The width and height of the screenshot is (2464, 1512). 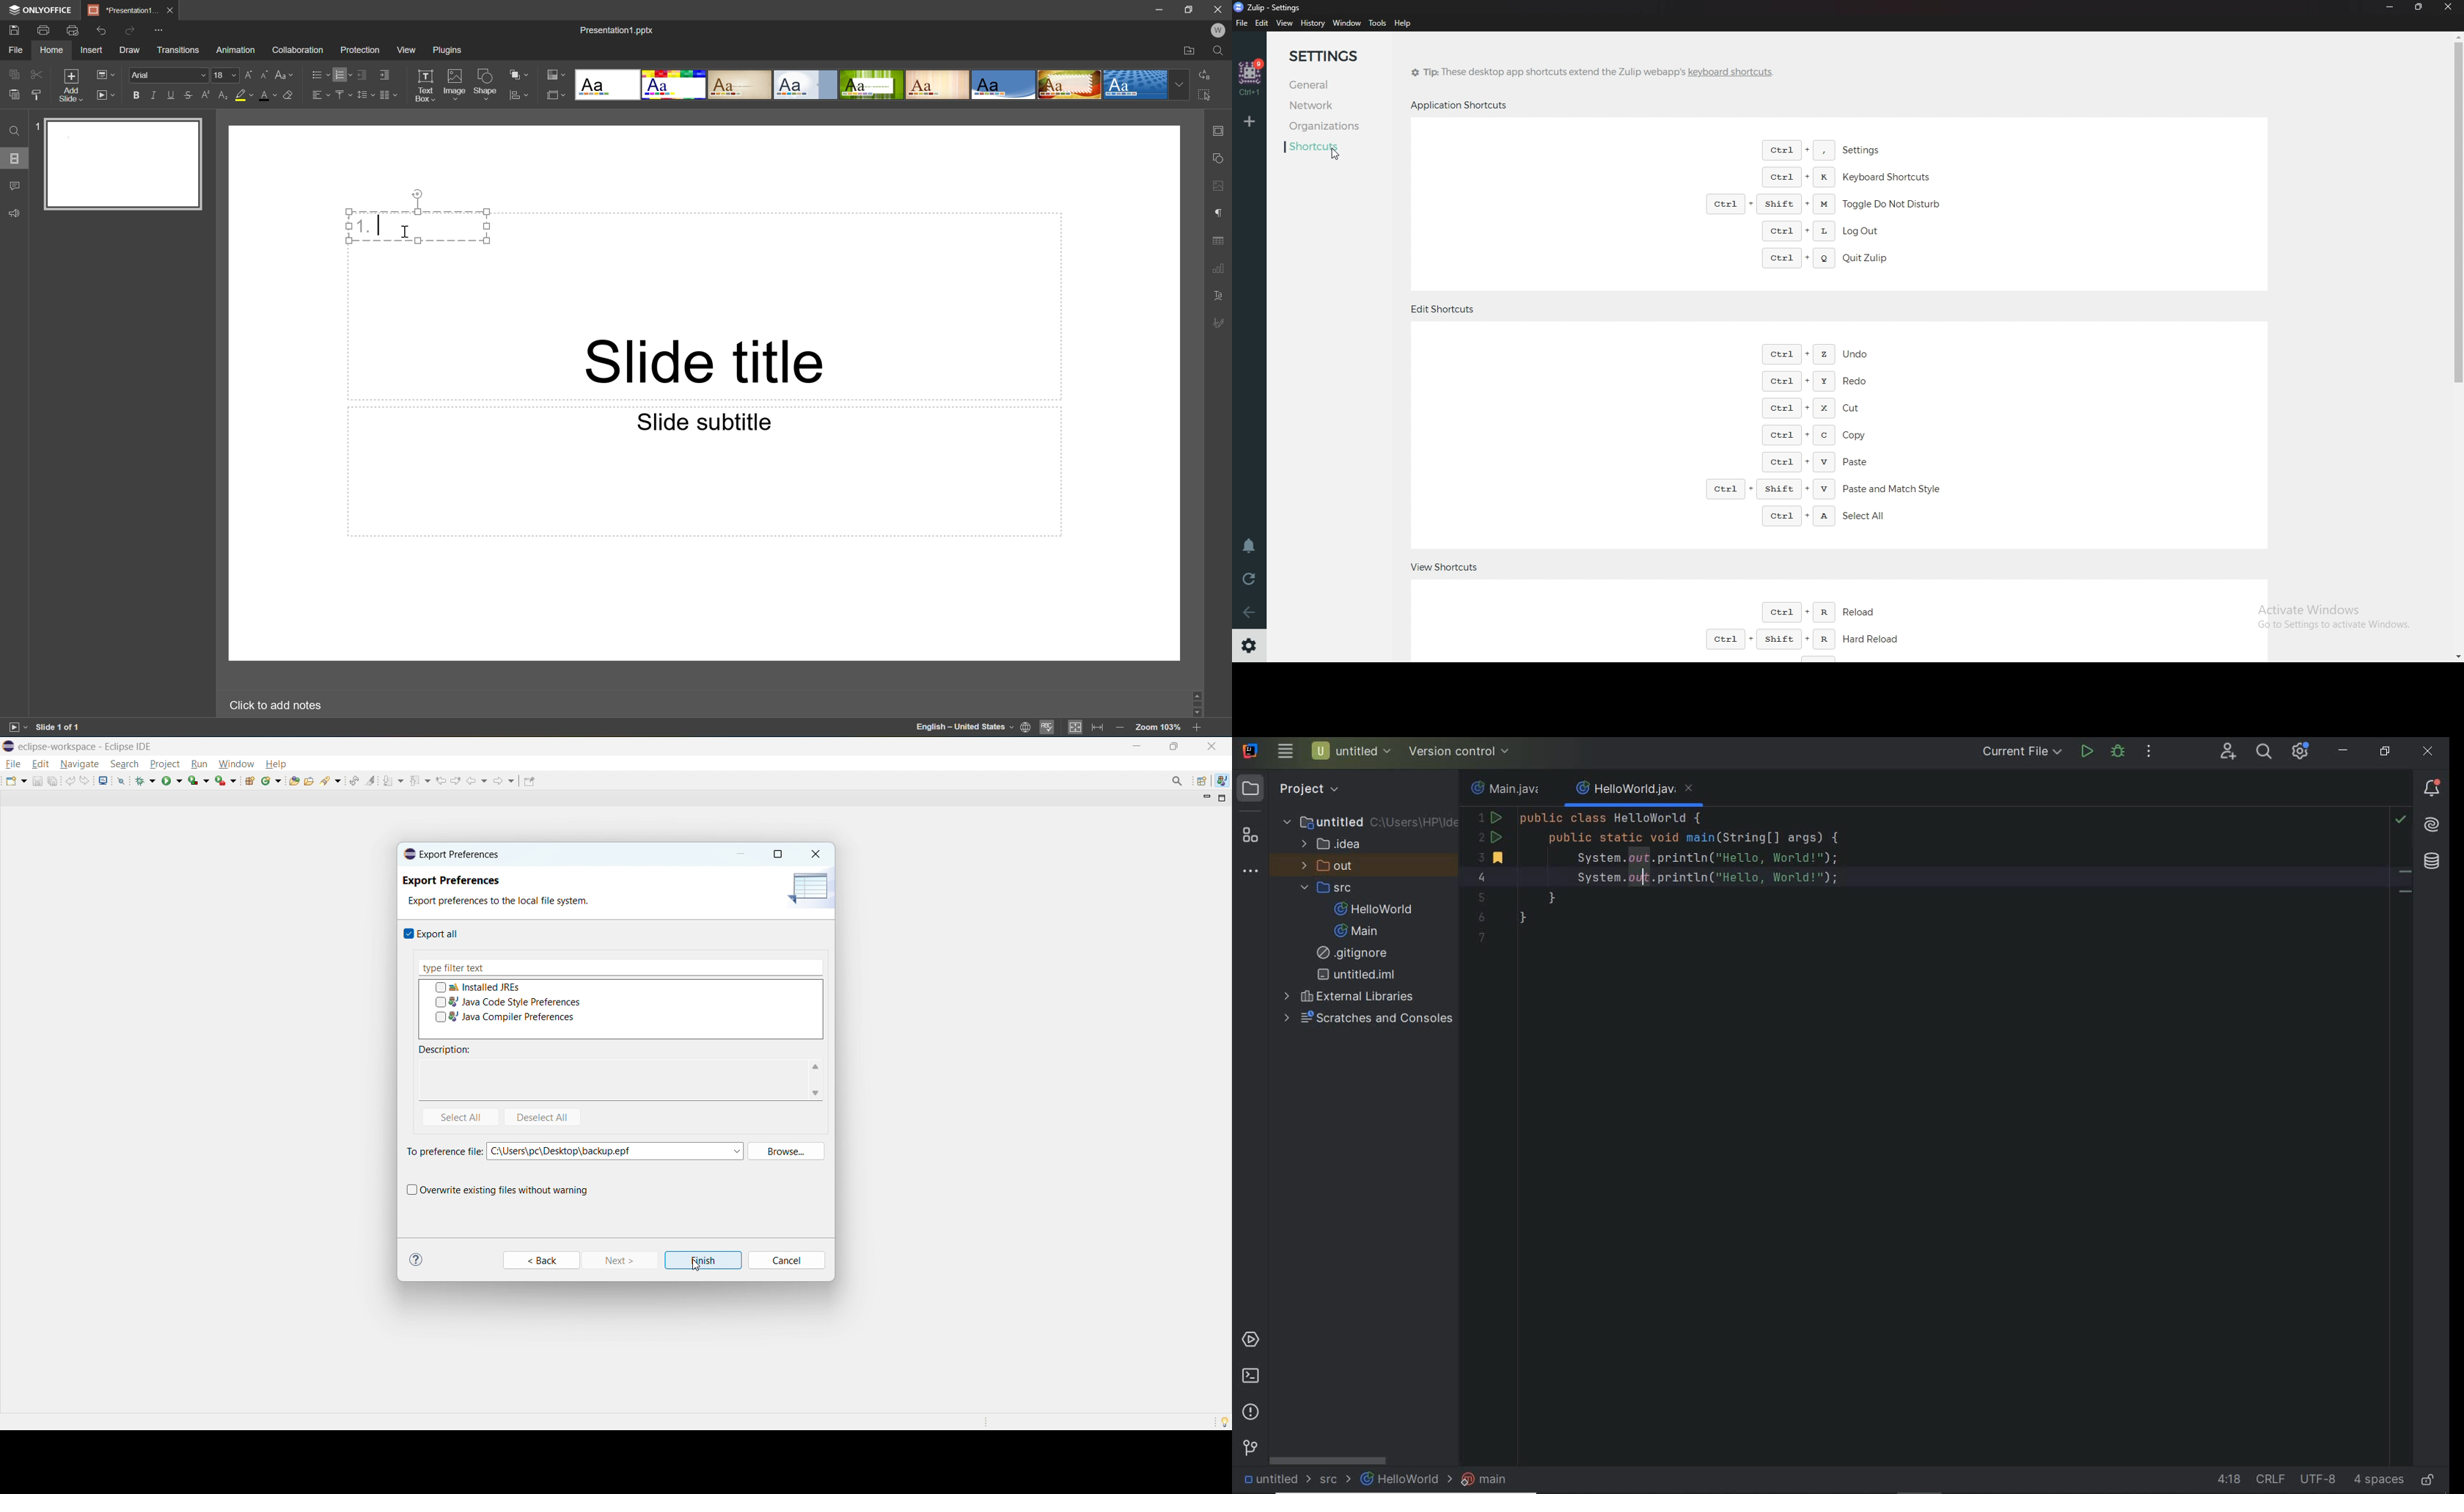 I want to click on Minimize, so click(x=2390, y=8).